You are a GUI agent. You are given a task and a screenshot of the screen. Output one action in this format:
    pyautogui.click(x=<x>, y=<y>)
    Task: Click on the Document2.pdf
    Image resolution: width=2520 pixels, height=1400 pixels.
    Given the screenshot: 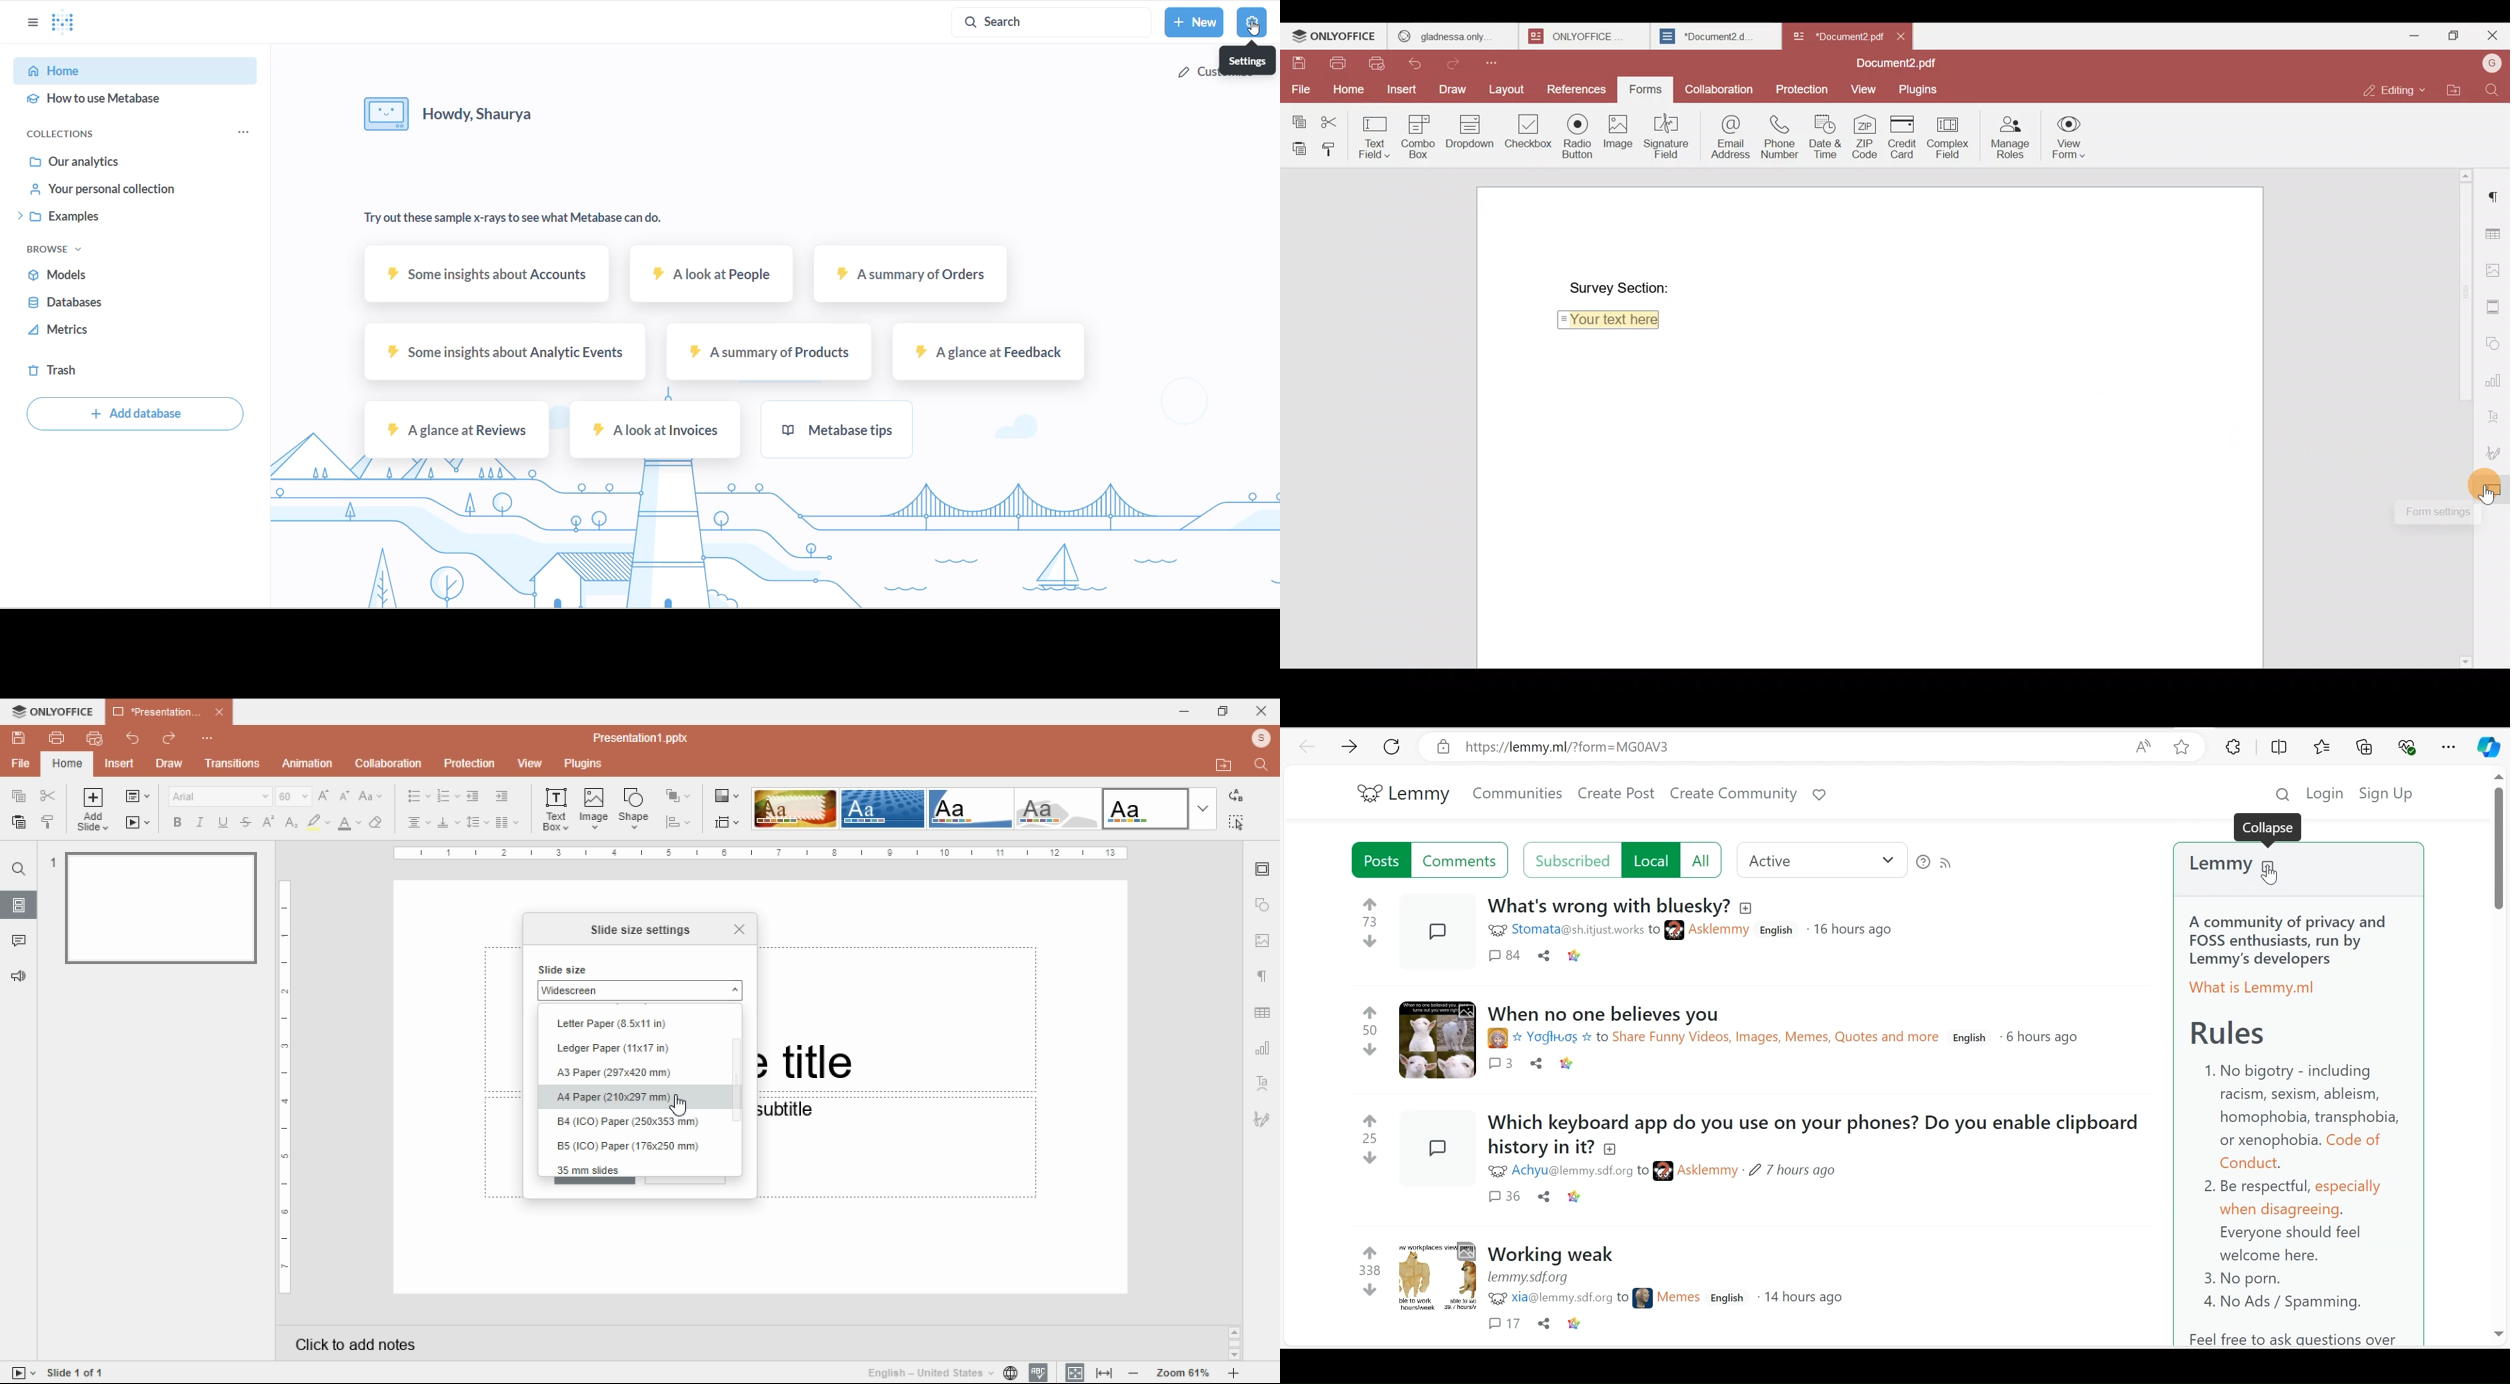 What is the action you would take?
    pyautogui.click(x=1892, y=64)
    